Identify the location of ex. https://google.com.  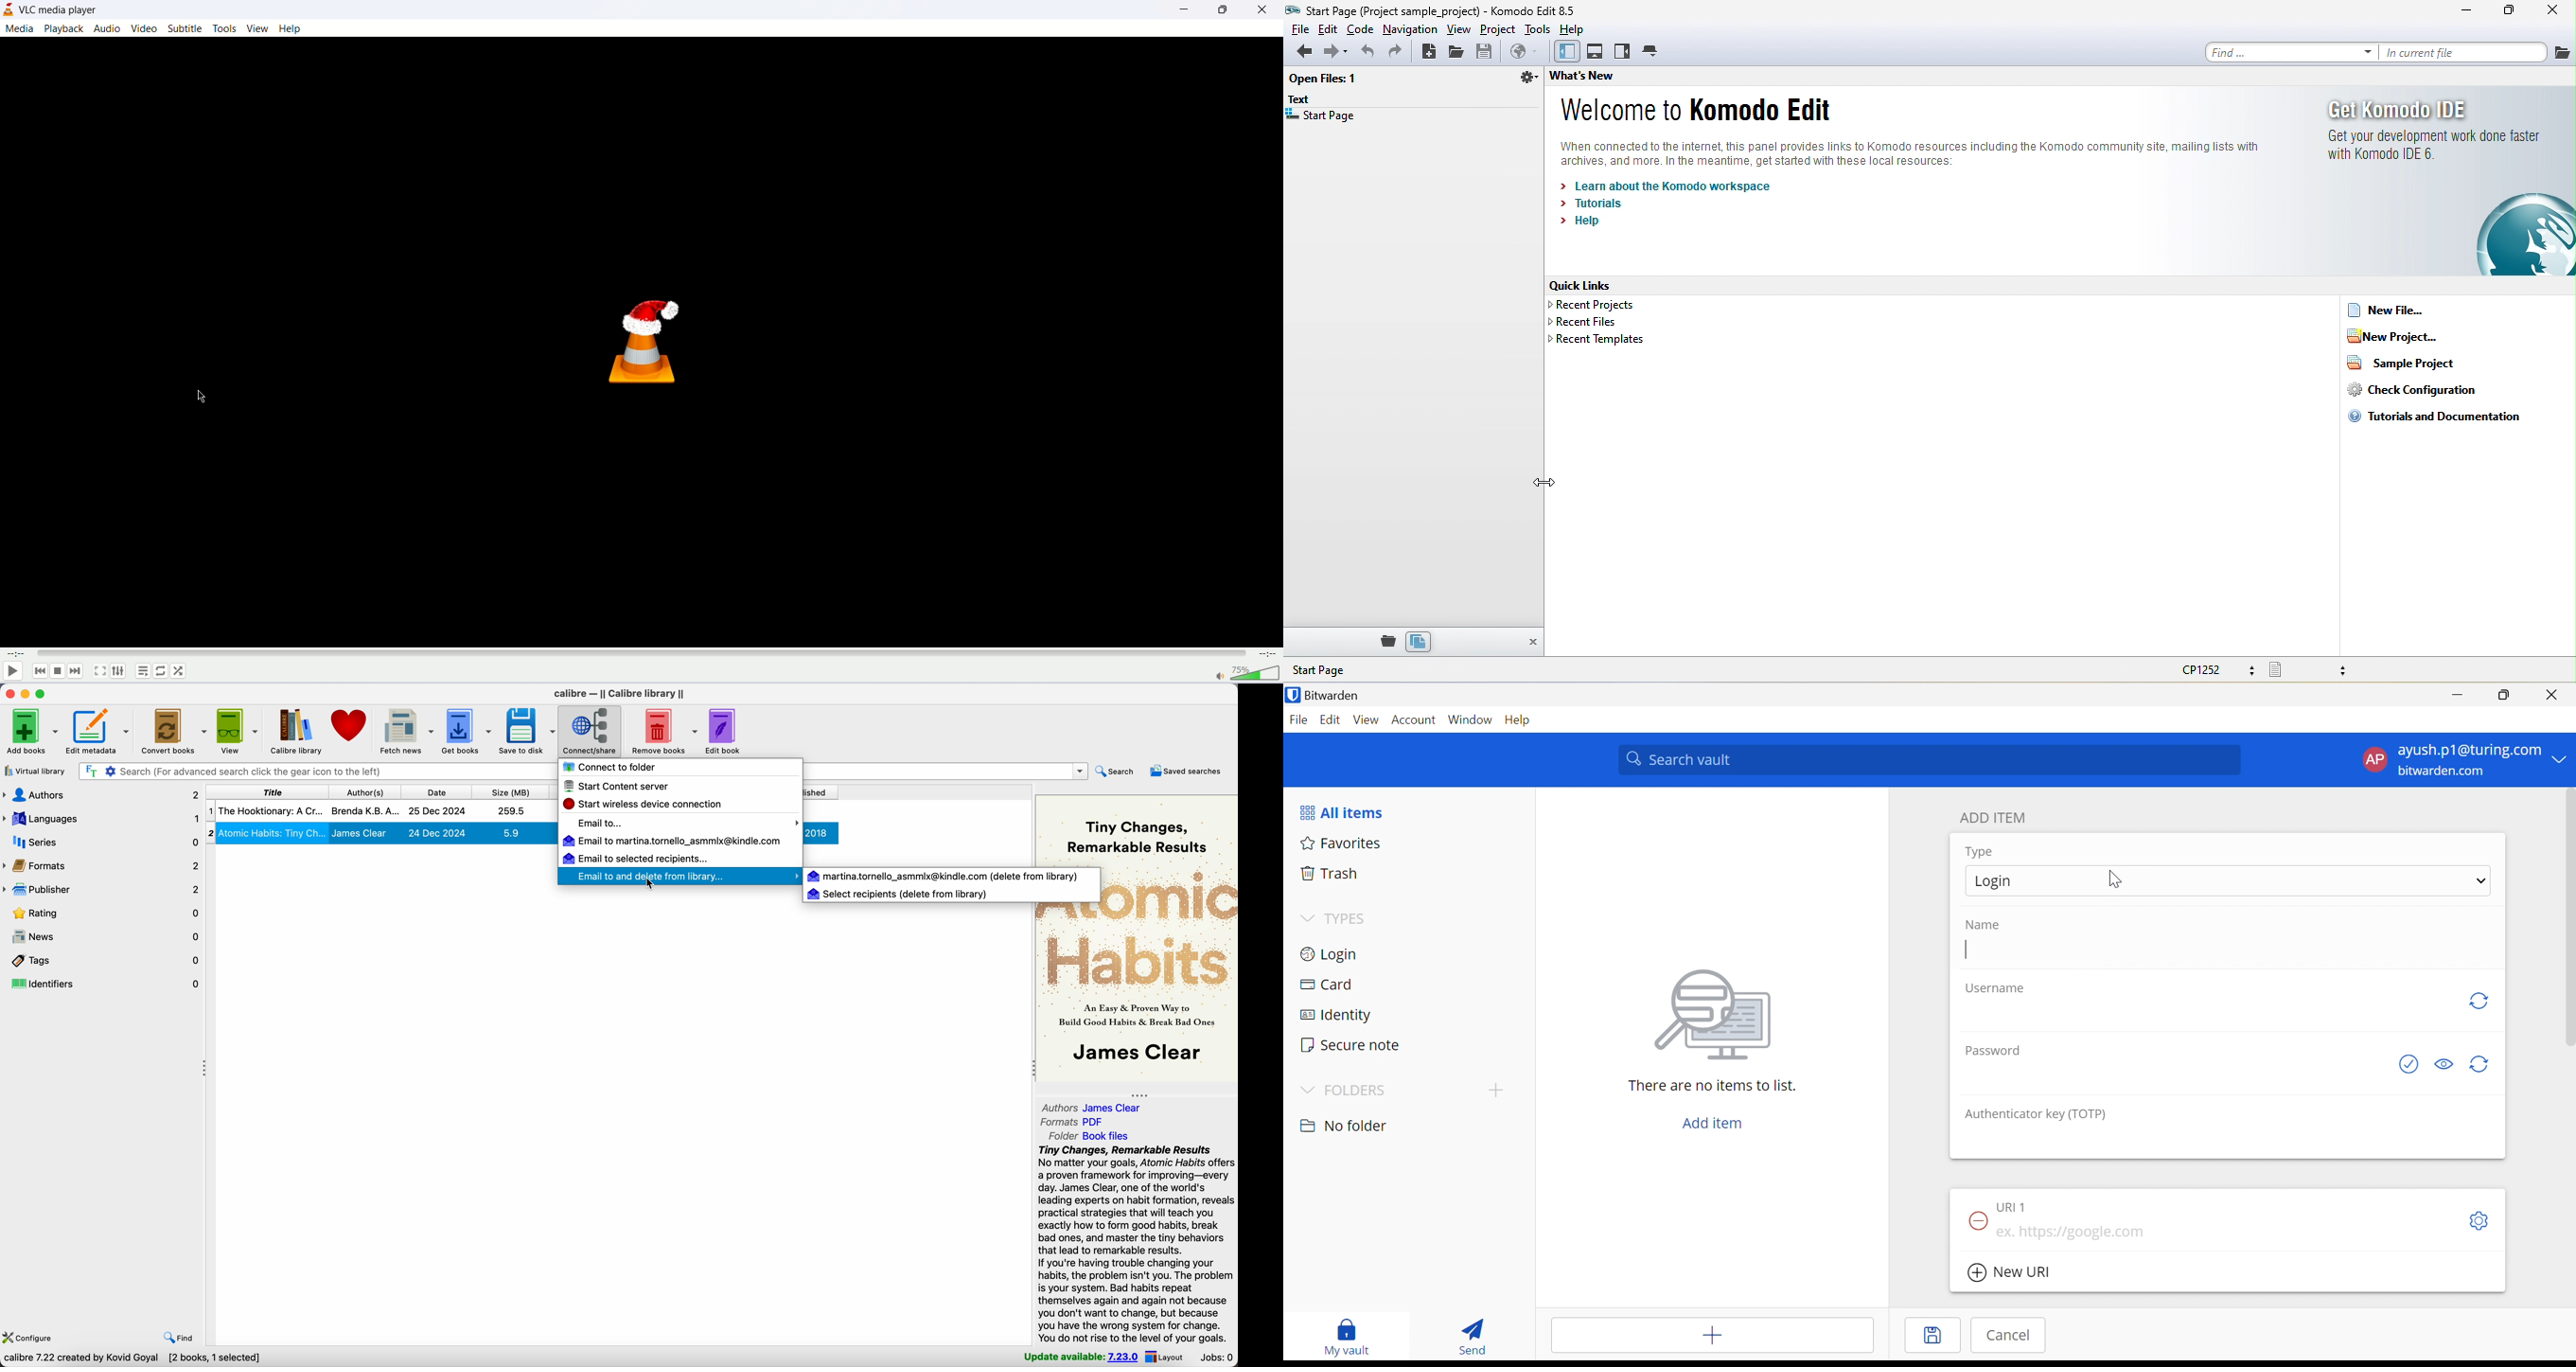
(2078, 1233).